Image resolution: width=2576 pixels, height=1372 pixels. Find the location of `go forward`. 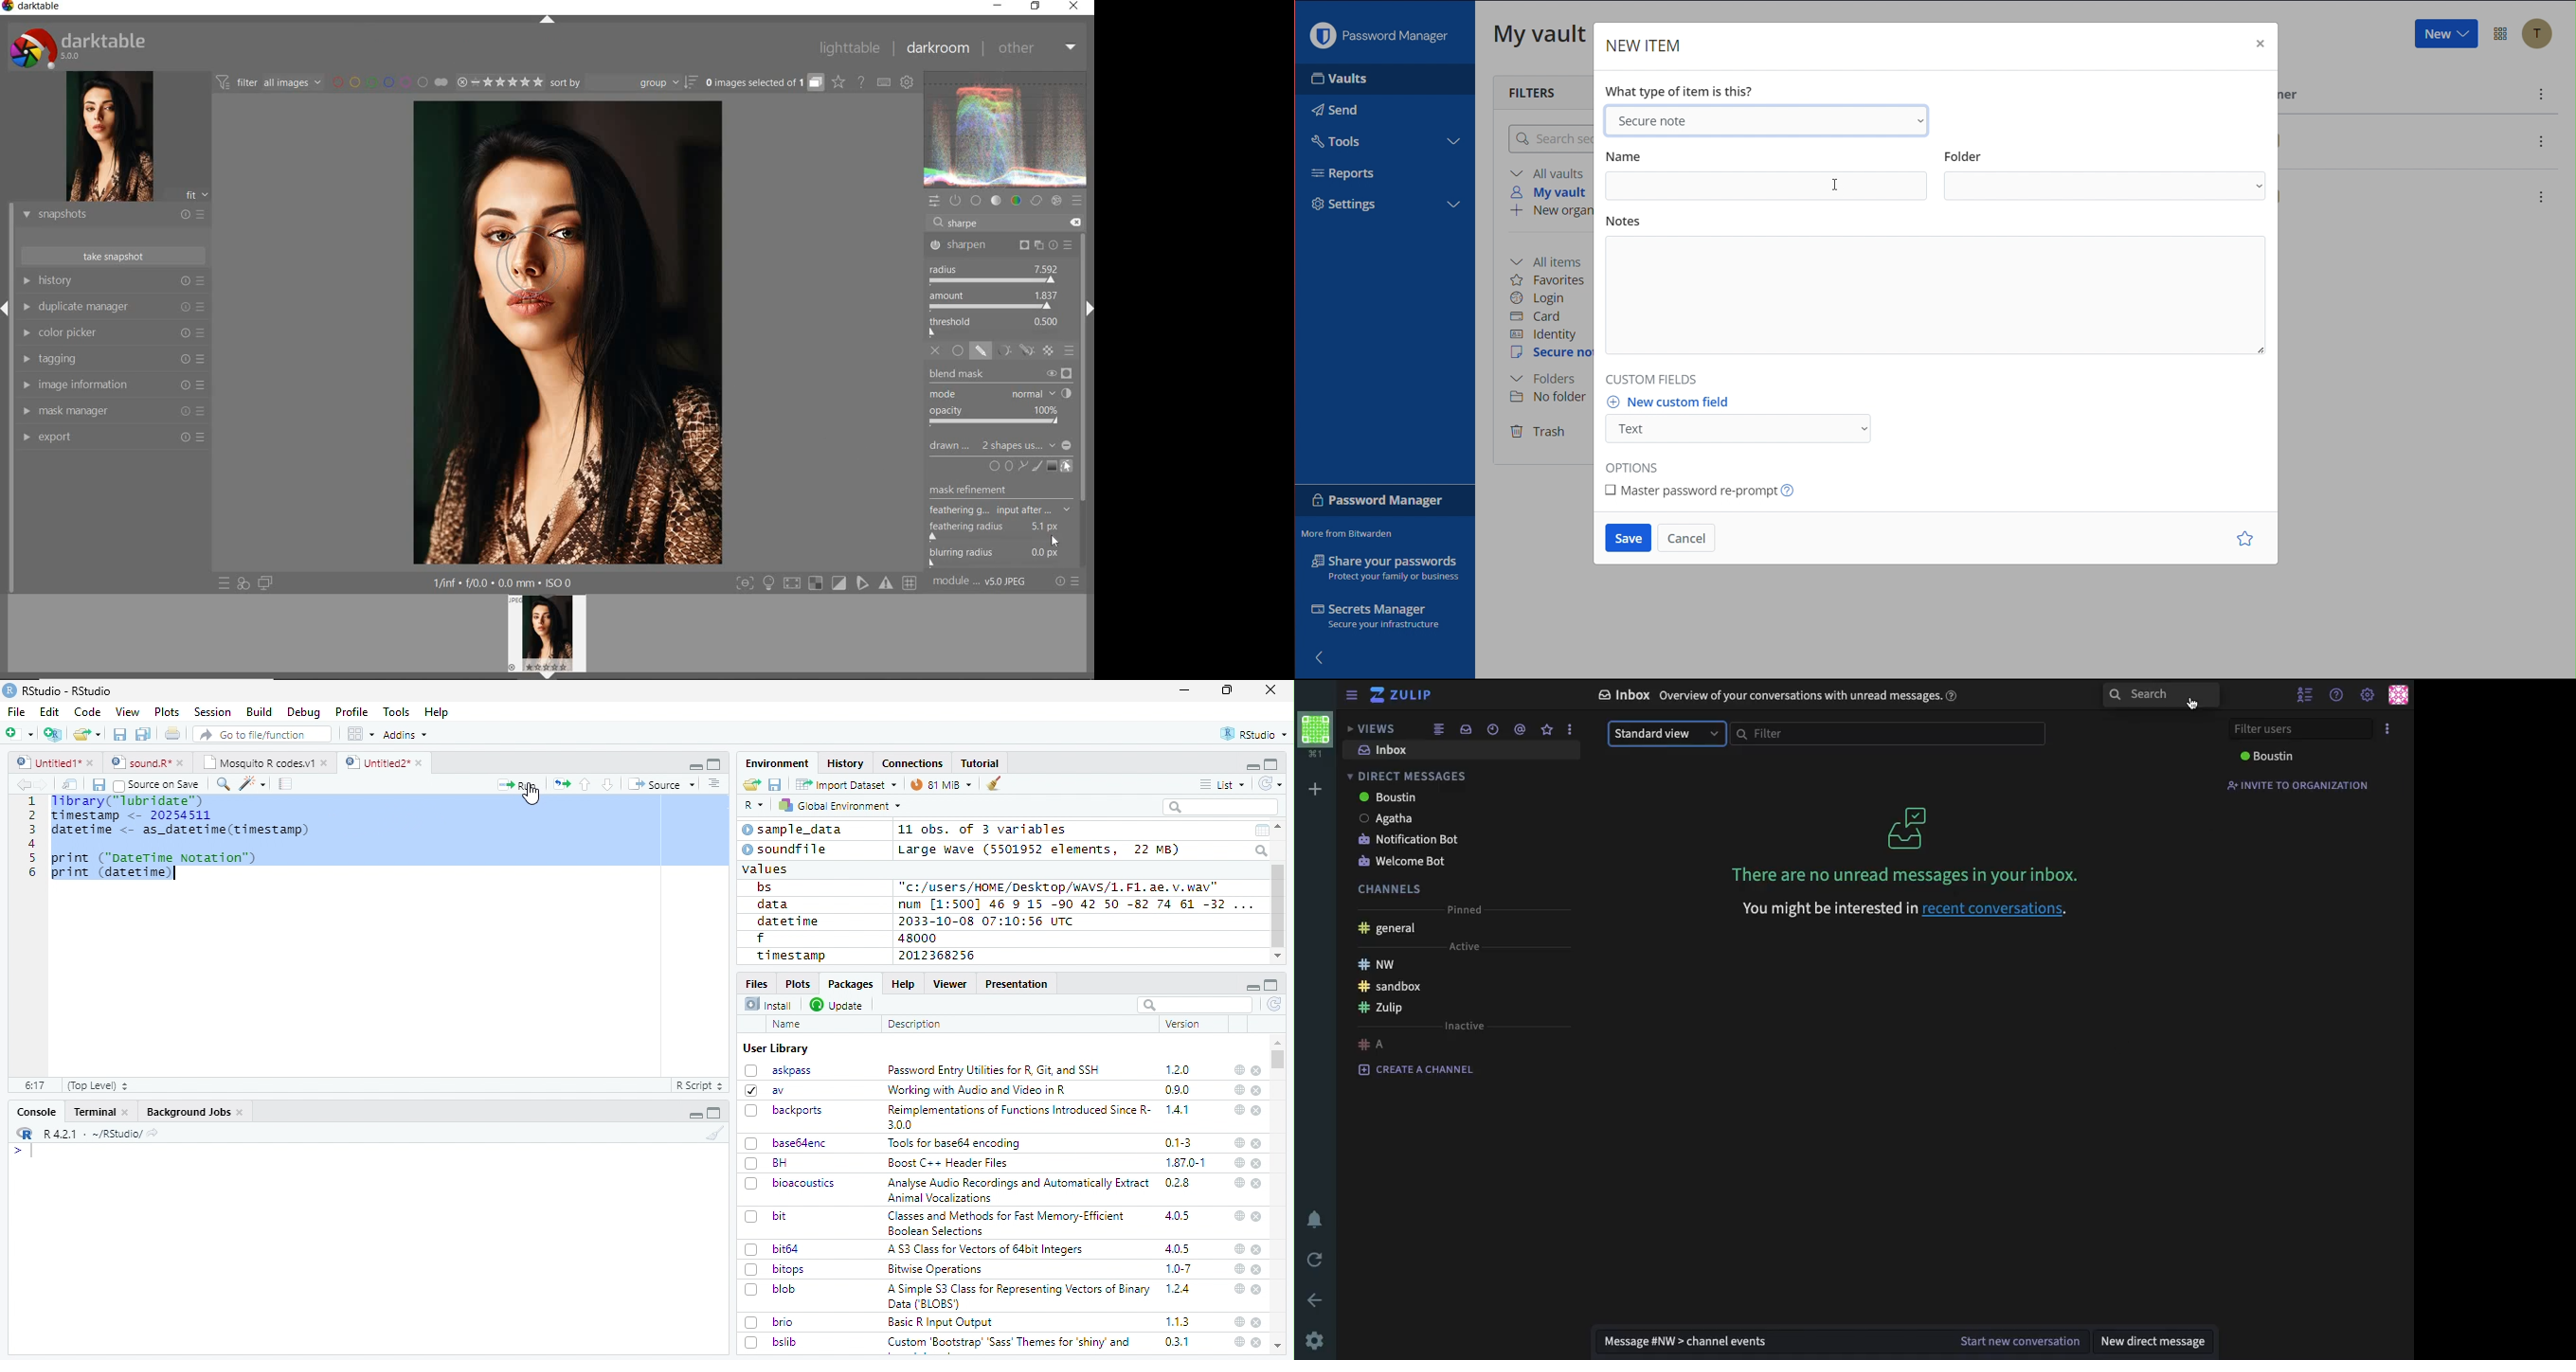

go forward is located at coordinates (45, 784).